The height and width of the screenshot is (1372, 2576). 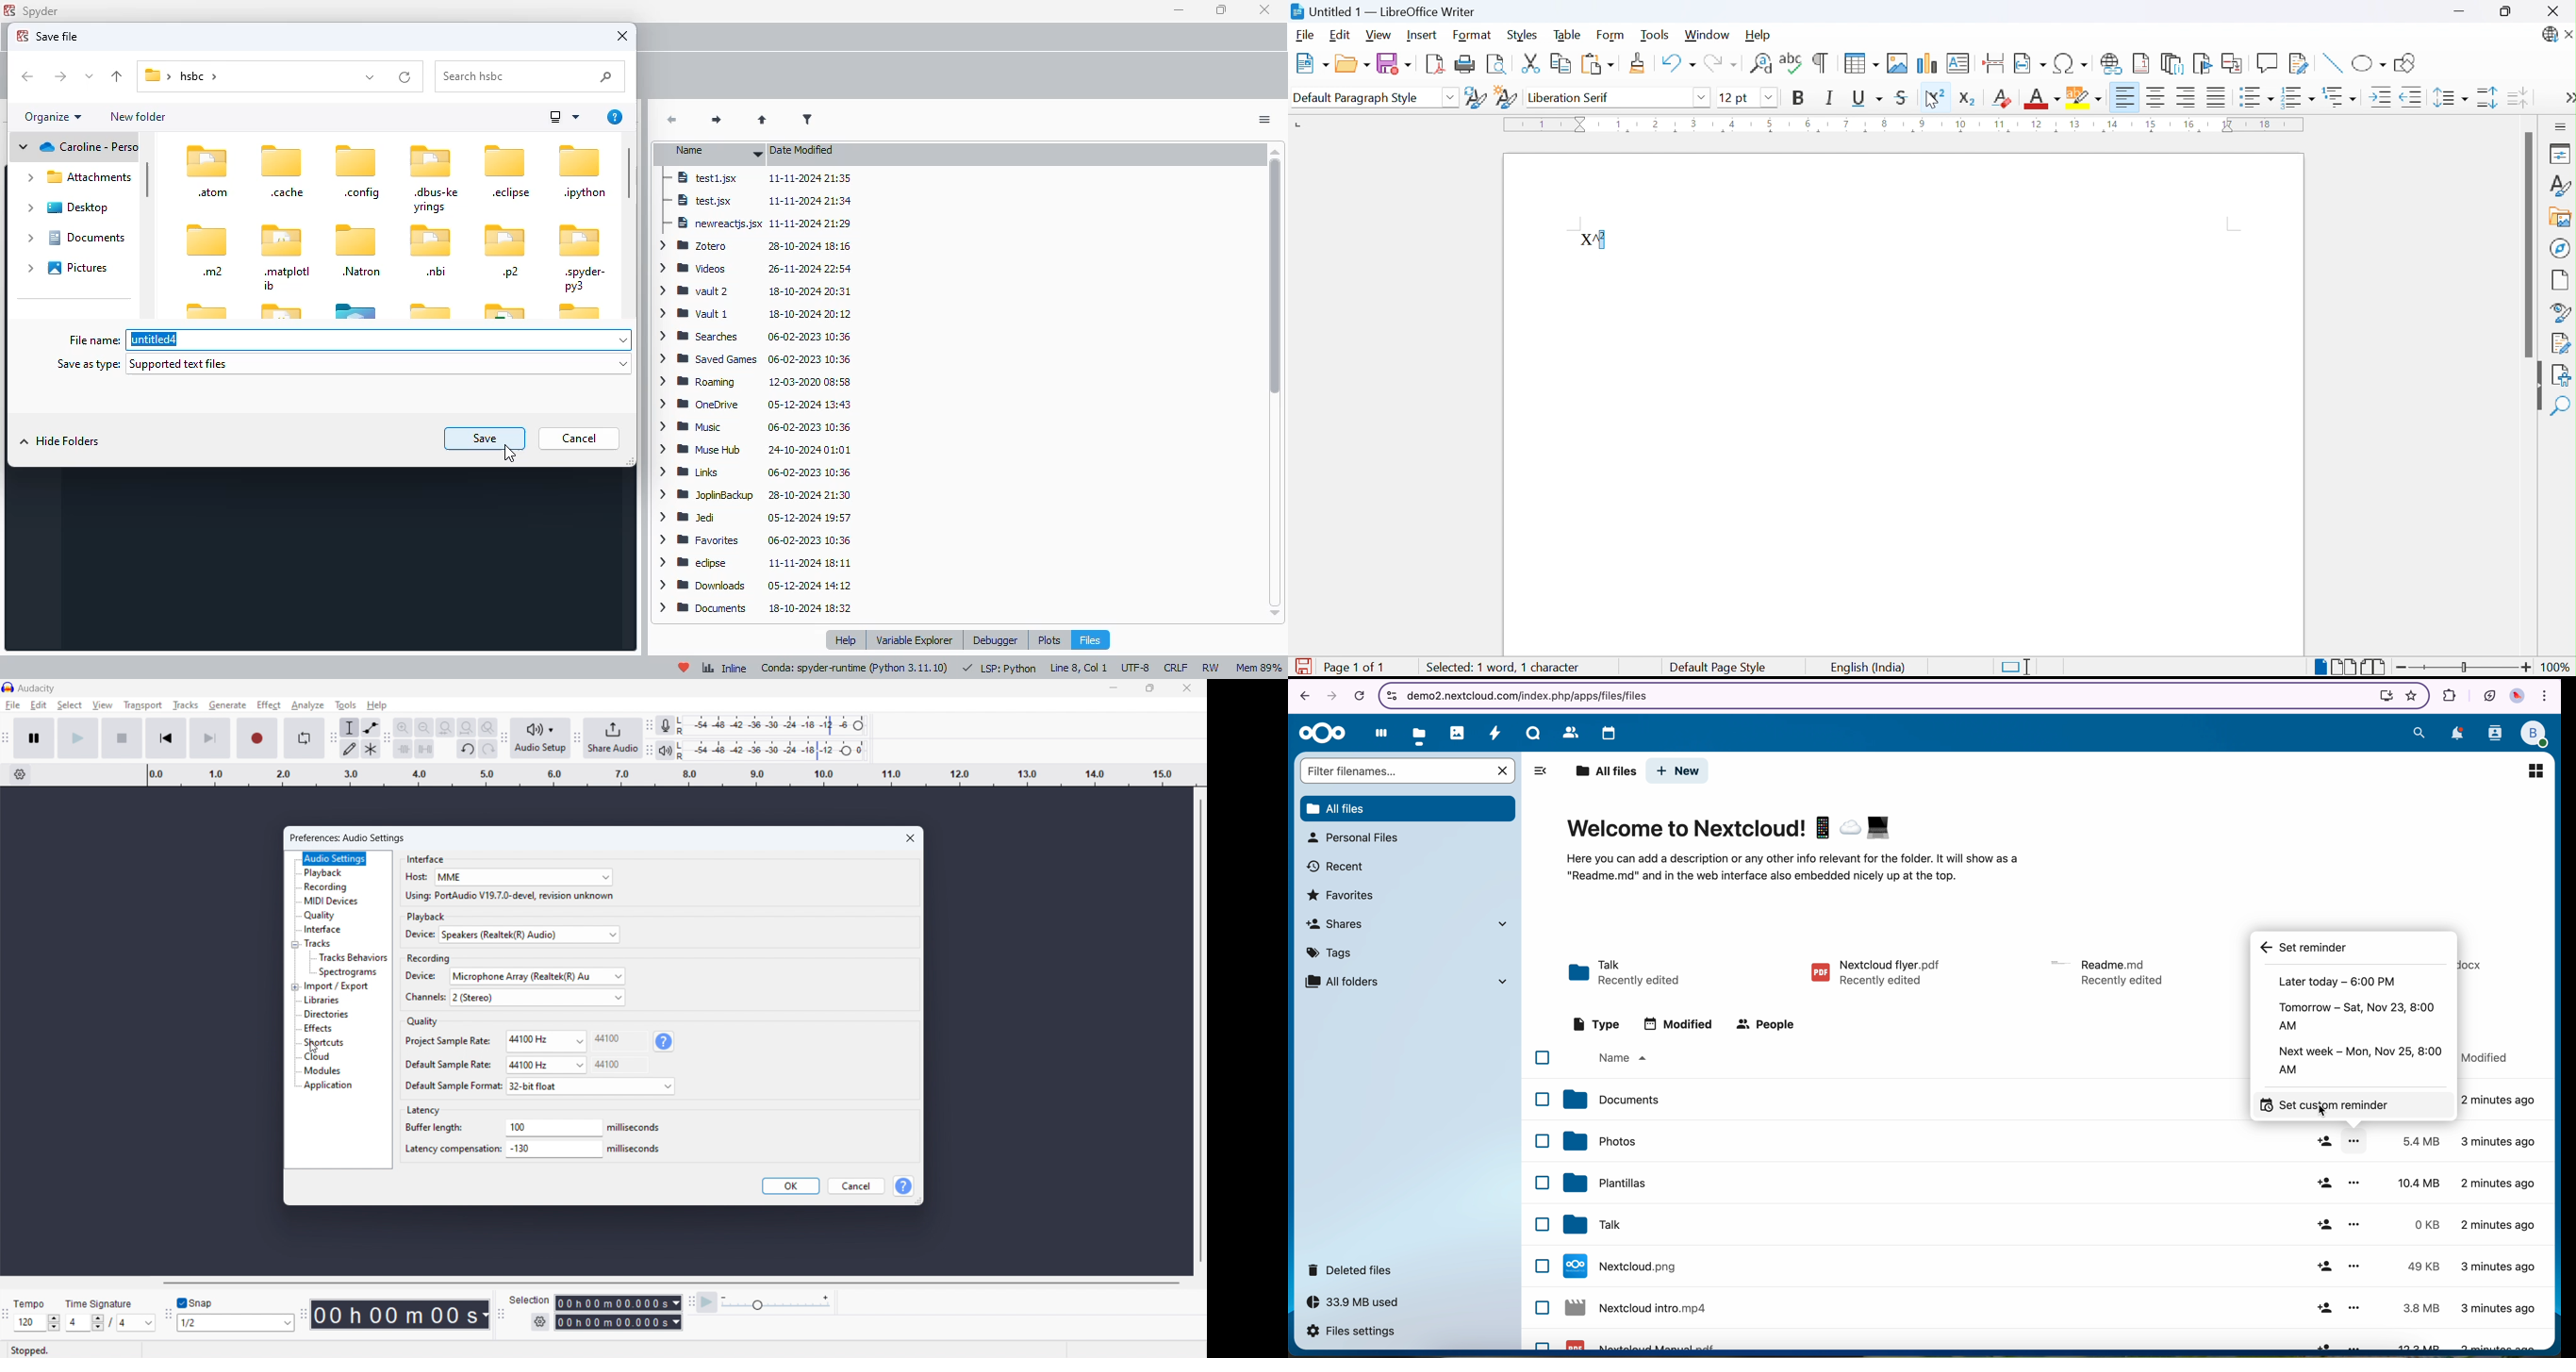 I want to click on Nextcloud file, so click(x=1640, y=1309).